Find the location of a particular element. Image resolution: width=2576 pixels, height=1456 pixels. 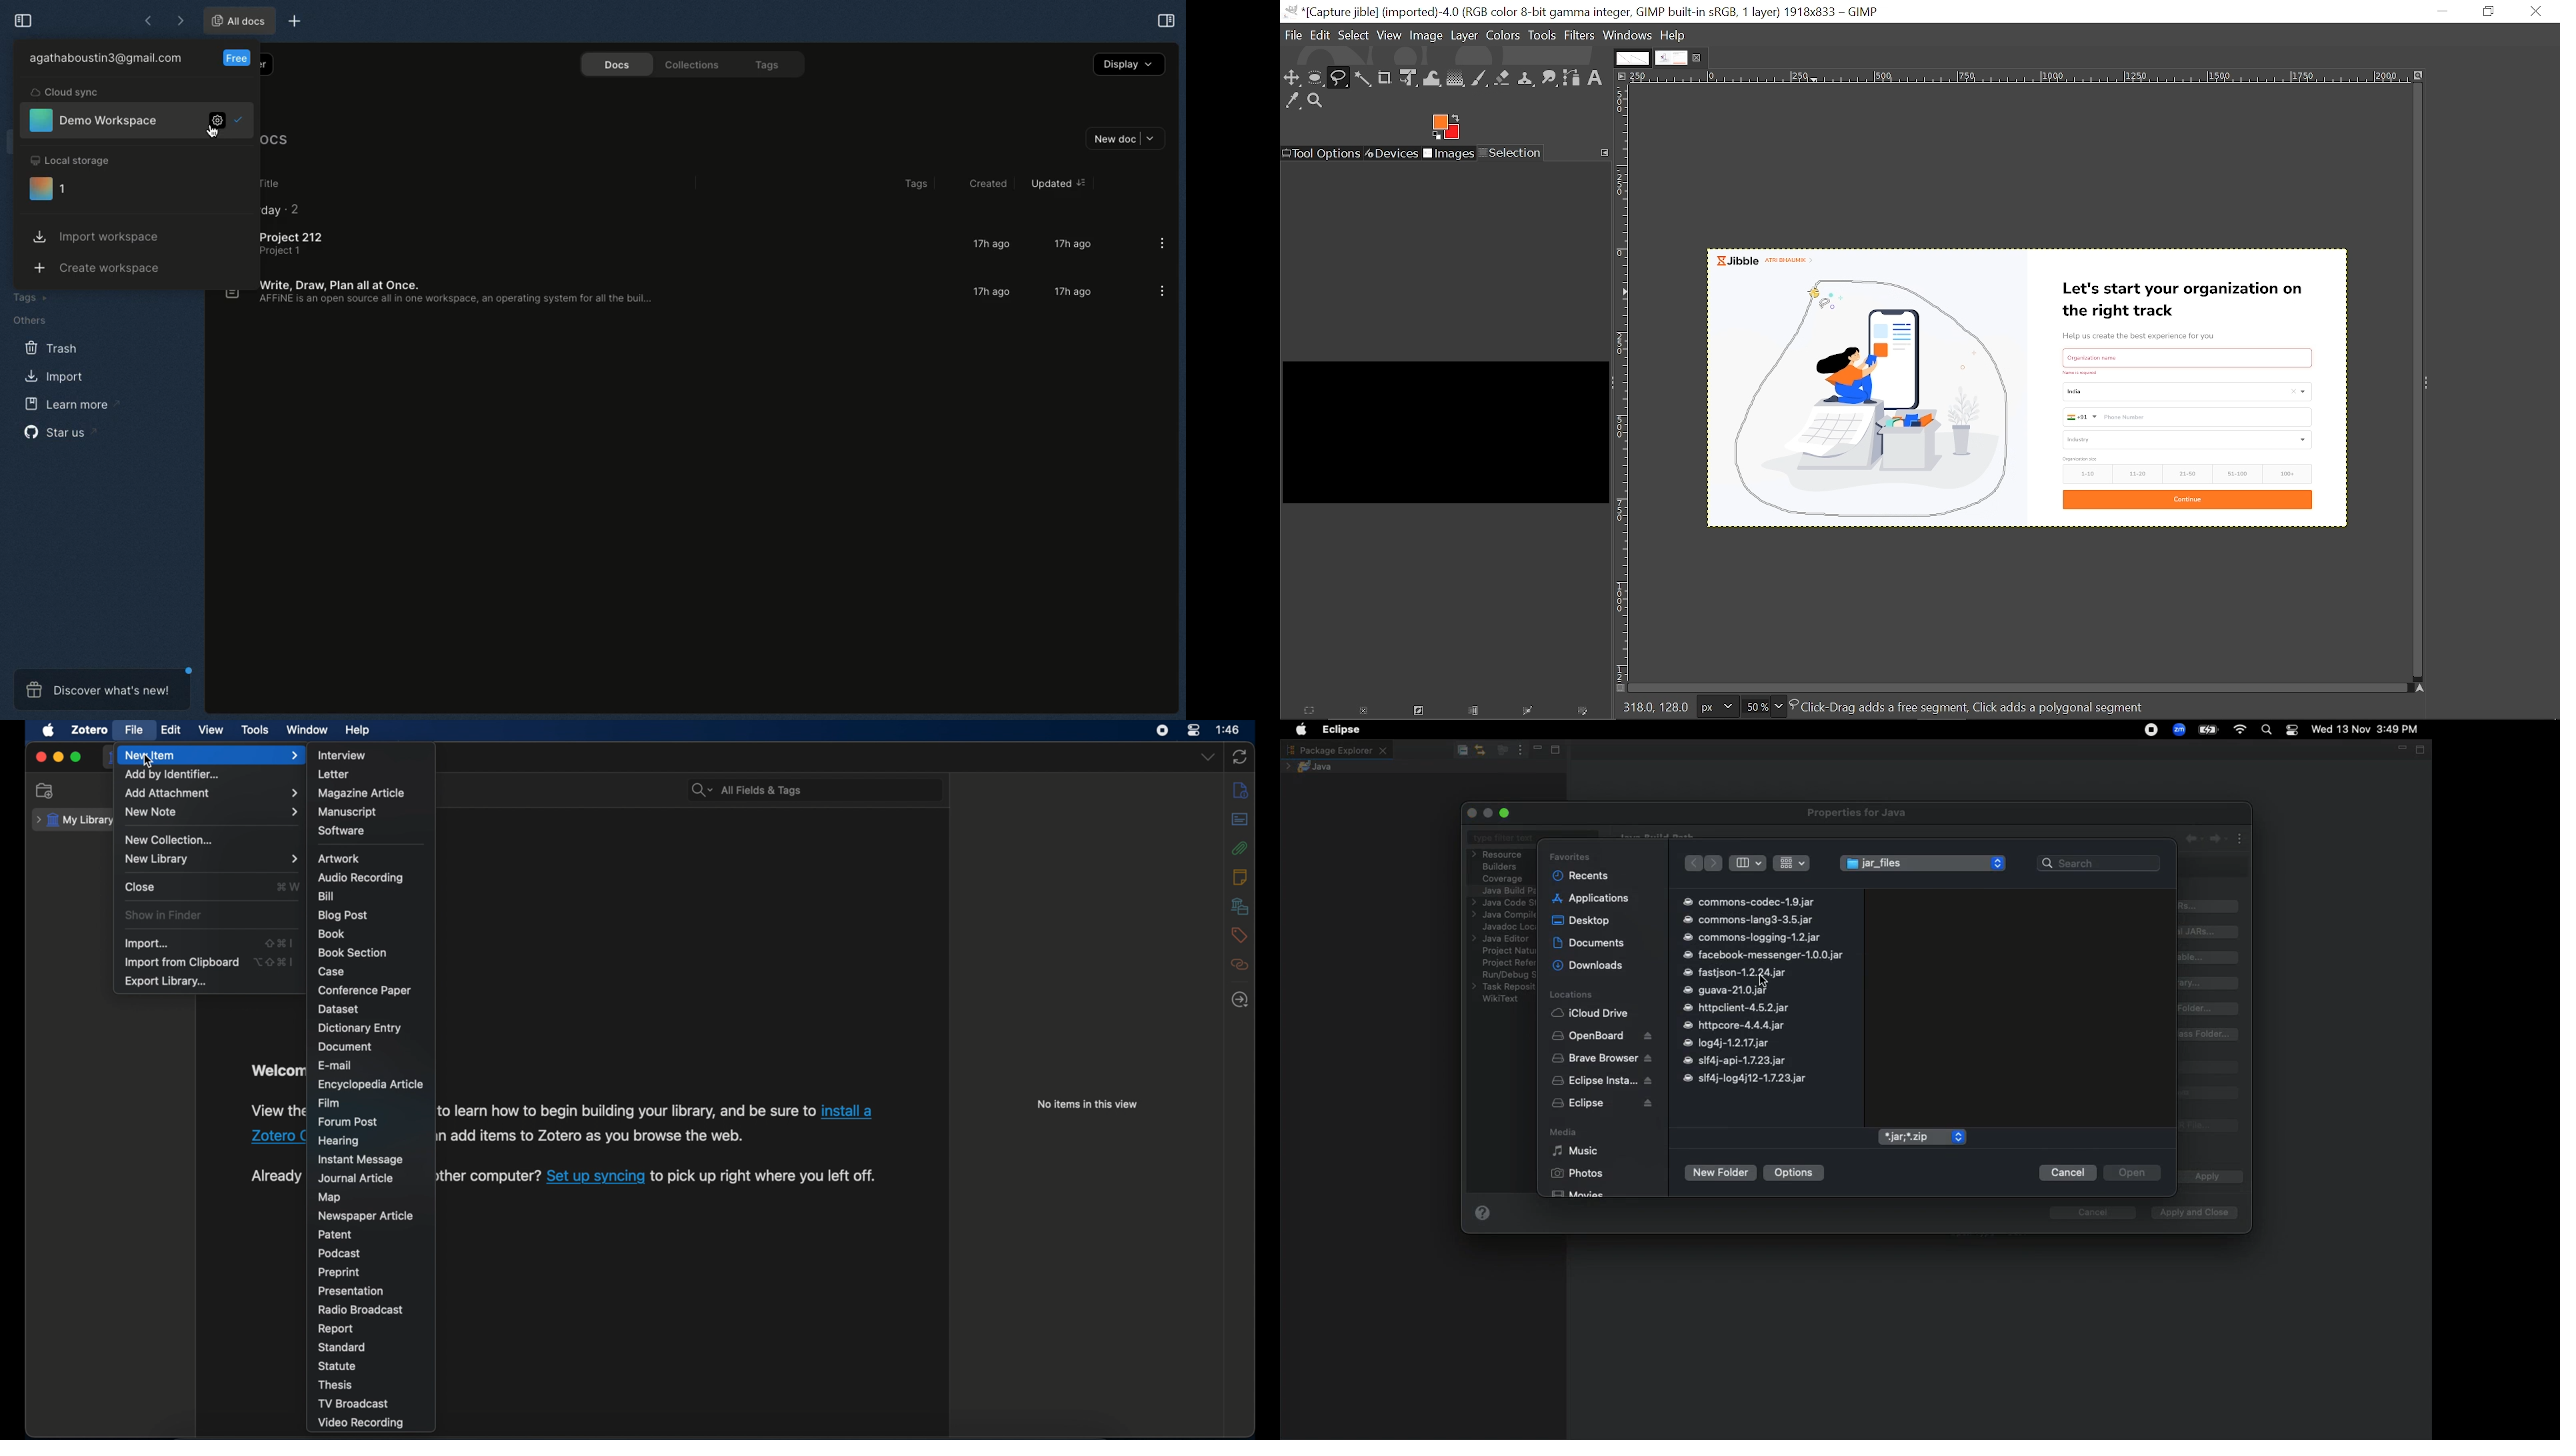

Title is located at coordinates (272, 181).